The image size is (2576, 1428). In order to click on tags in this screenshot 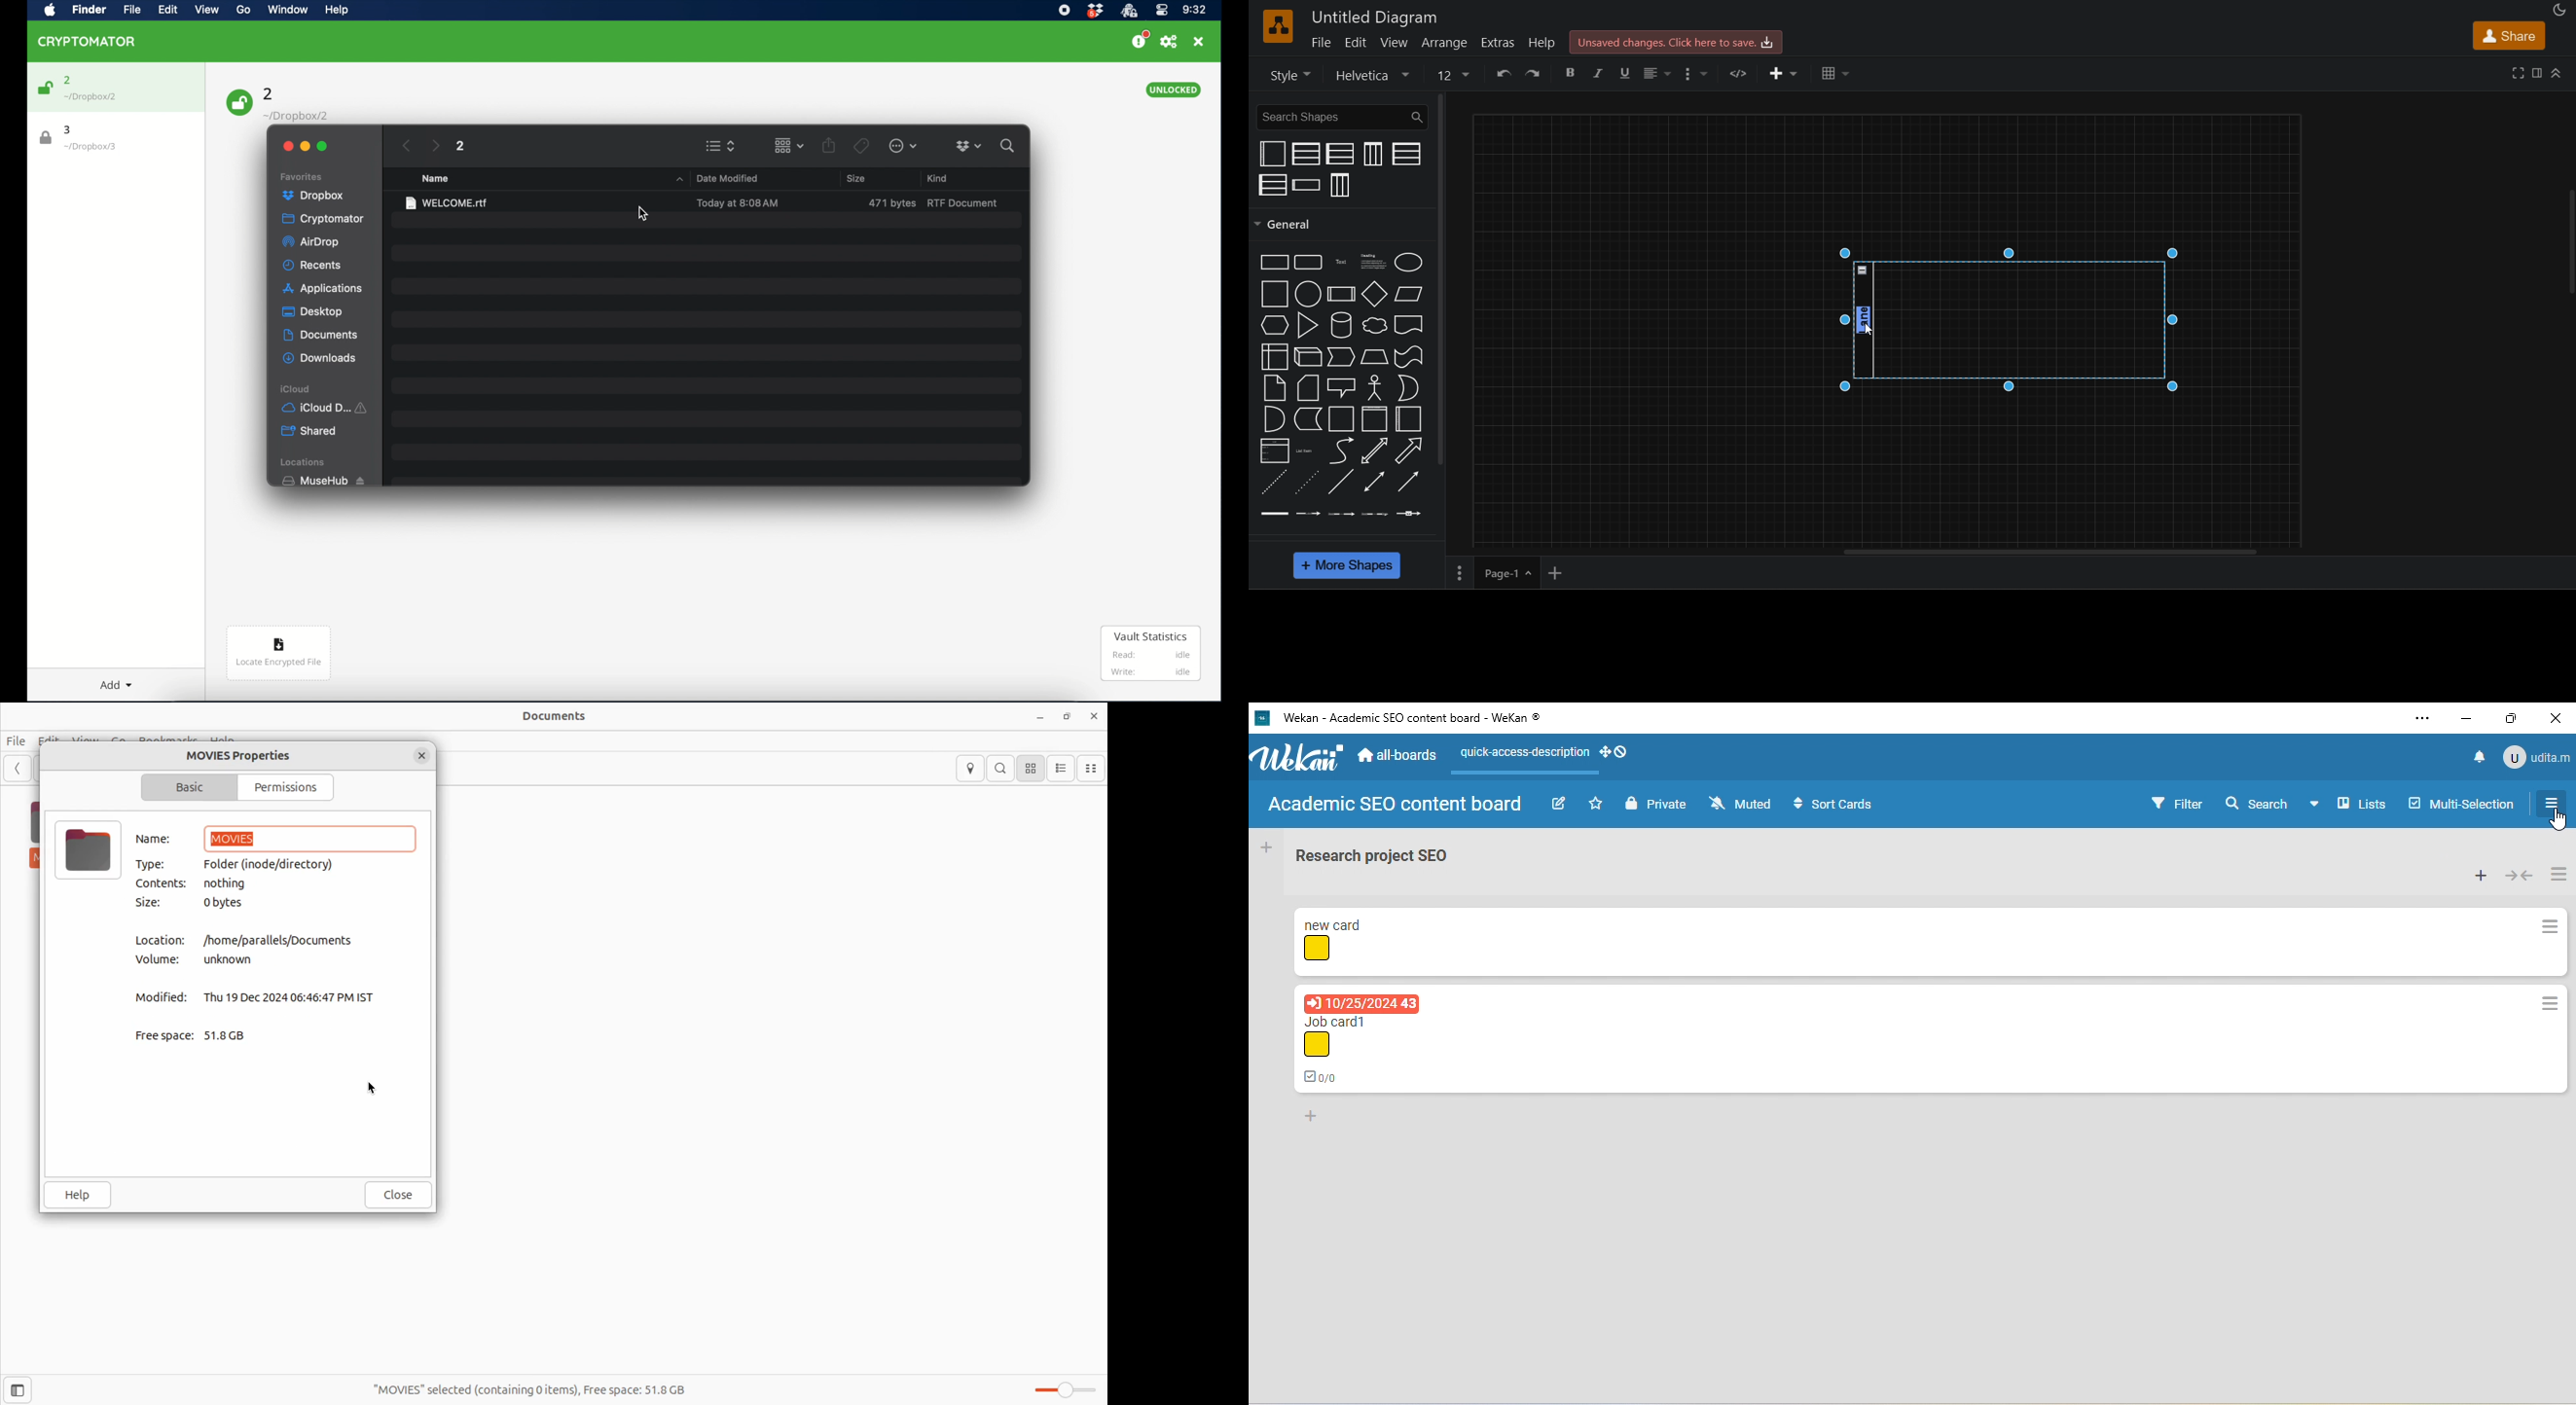, I will do `click(863, 145)`.